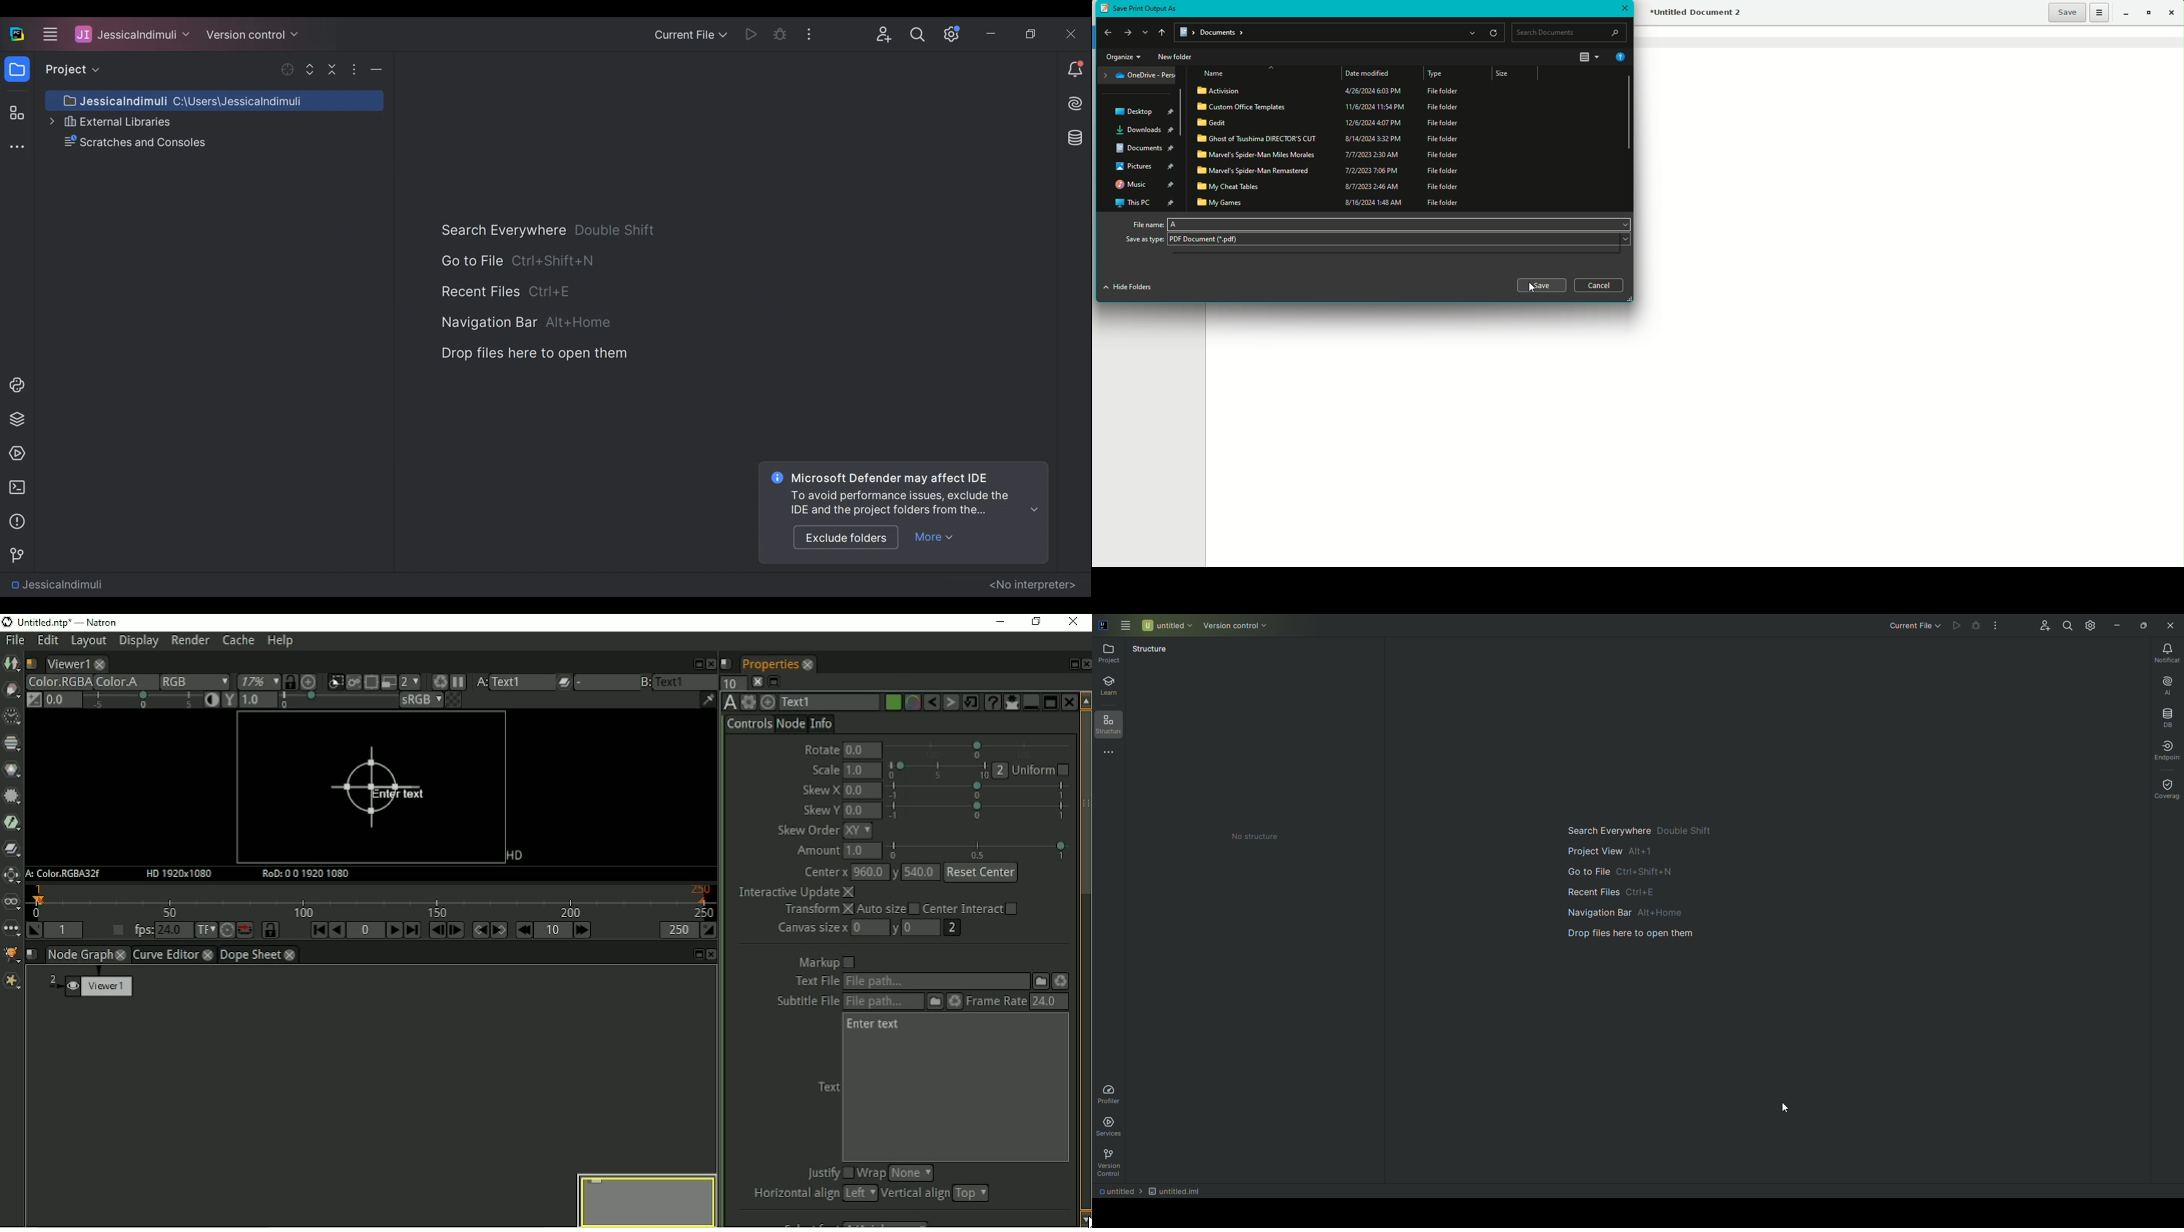 The image size is (2184, 1232). Describe the element at coordinates (124, 145) in the screenshot. I see `Scratches and Console` at that location.